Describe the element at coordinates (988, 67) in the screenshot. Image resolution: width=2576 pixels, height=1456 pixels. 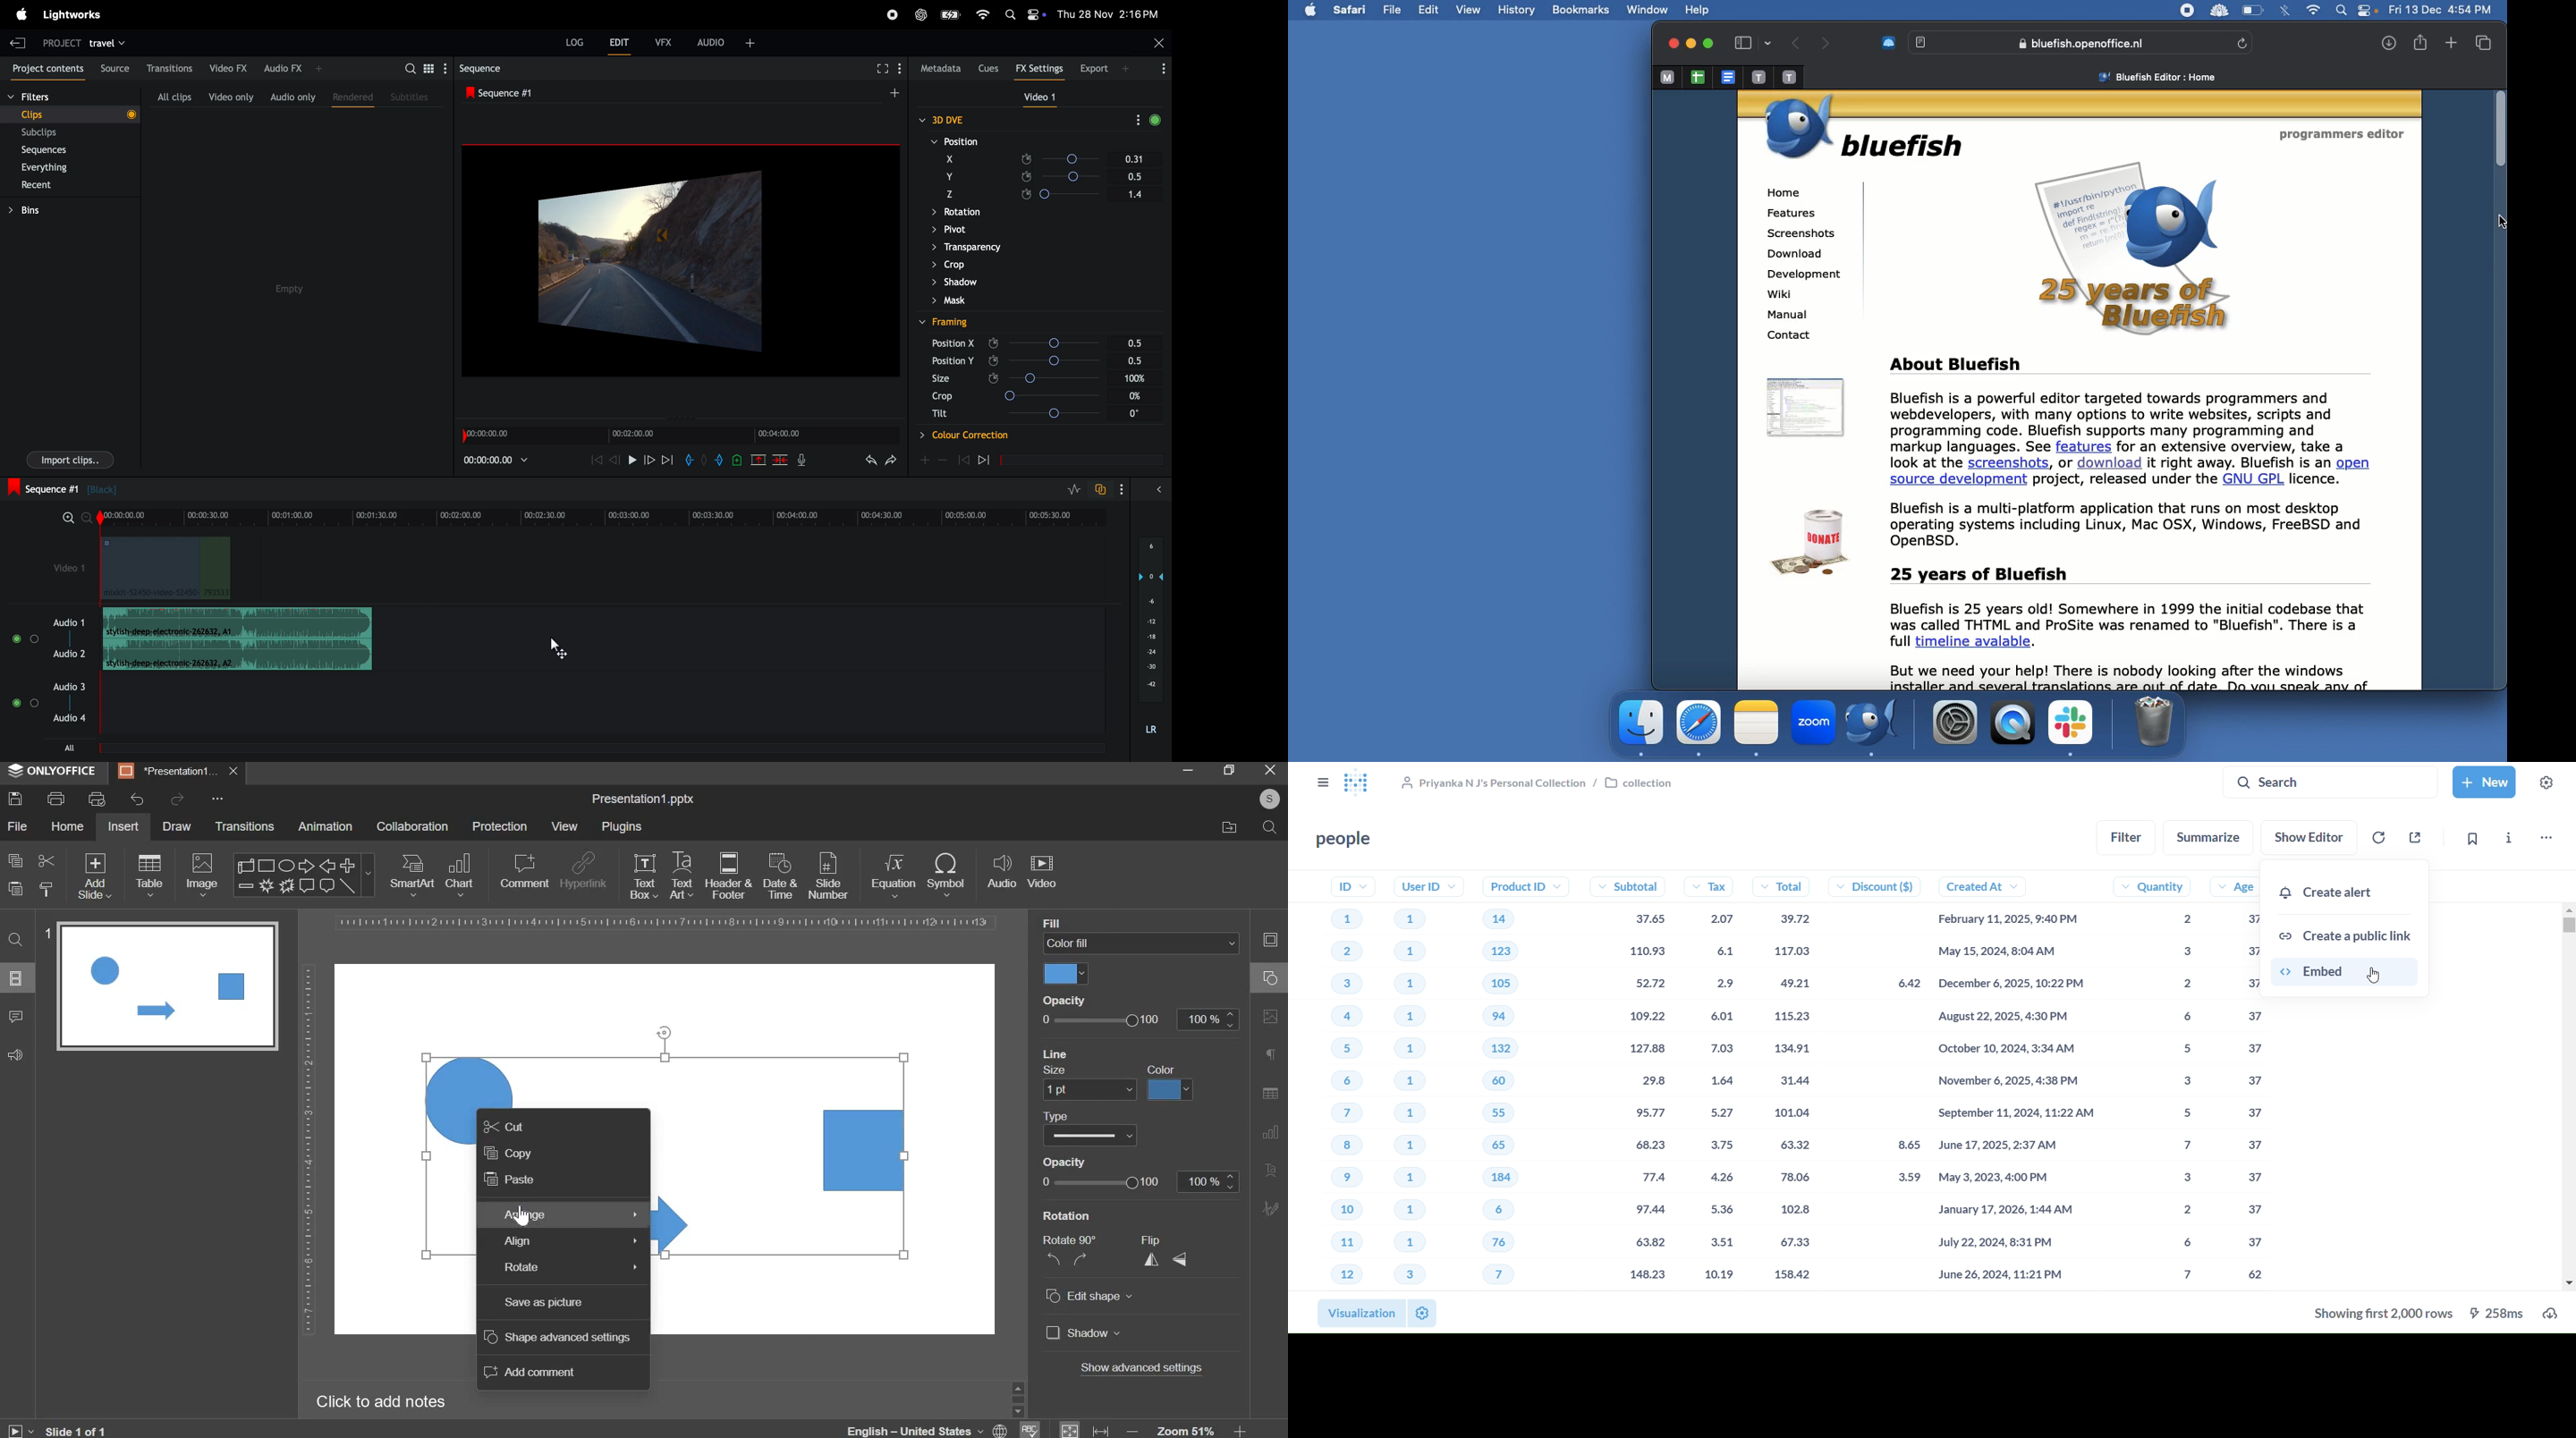
I see `cues` at that location.